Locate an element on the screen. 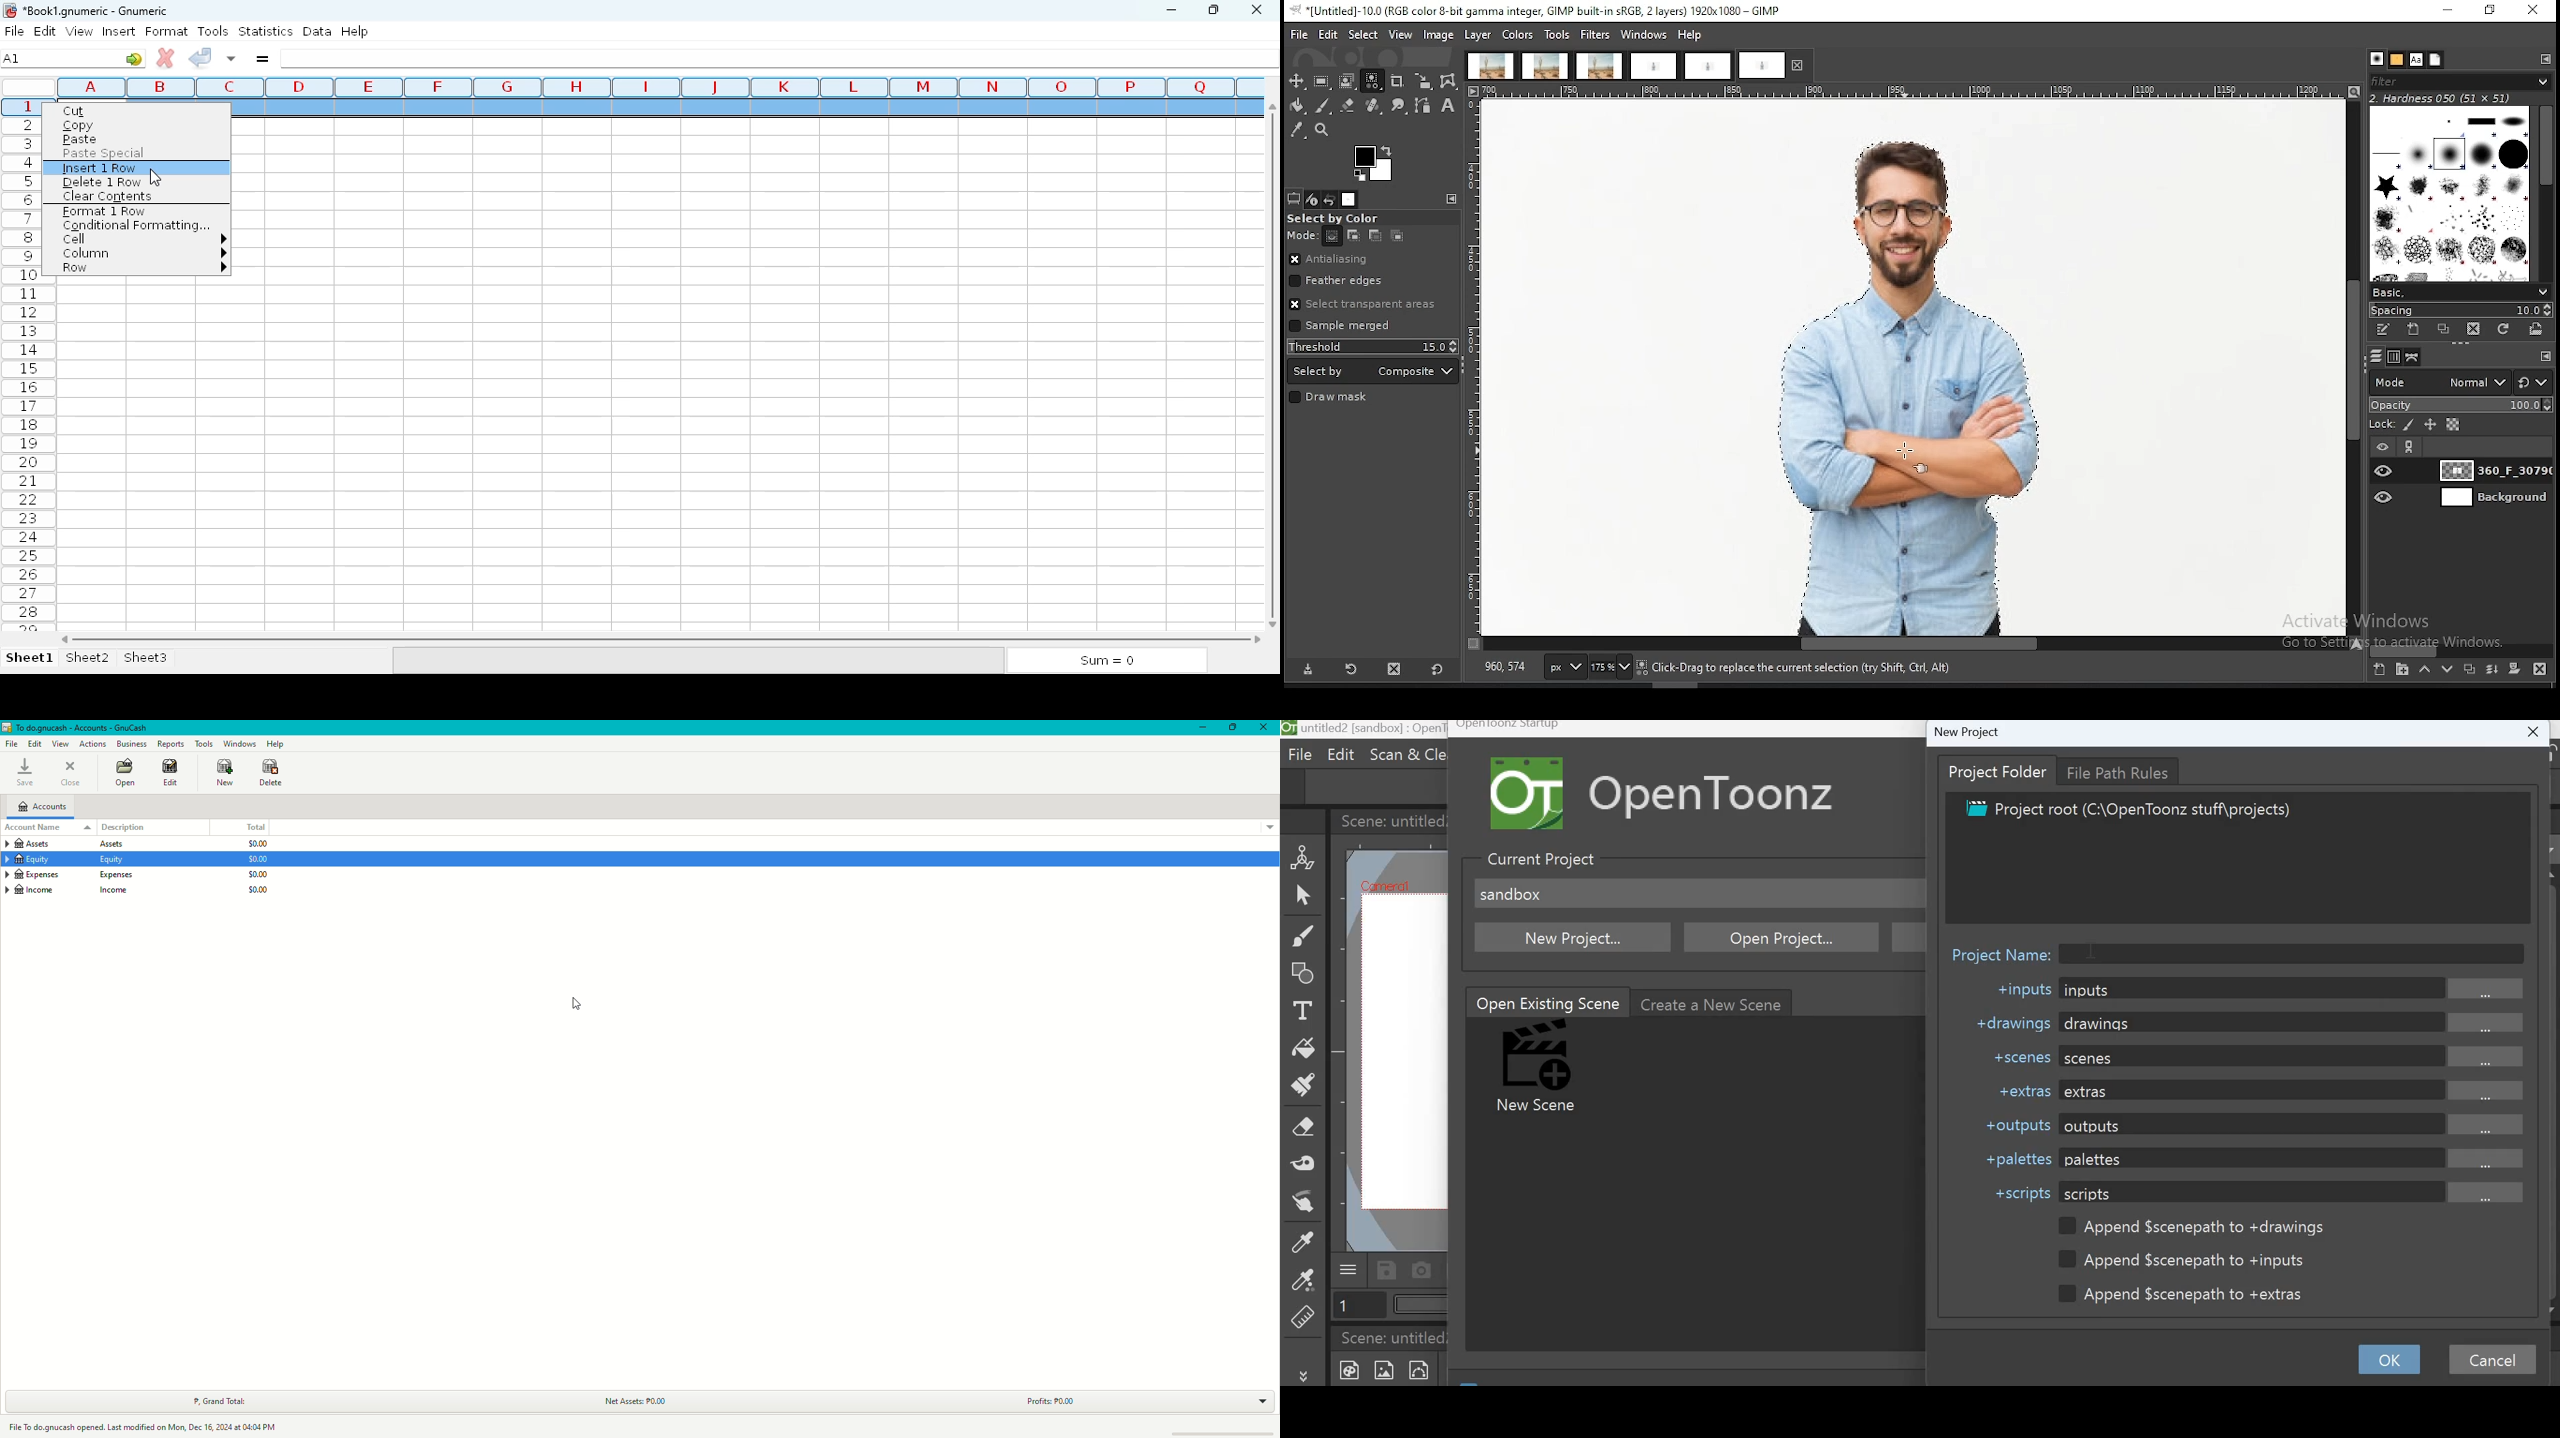 Image resolution: width=2576 pixels, height=1456 pixels. enter formula is located at coordinates (261, 58).